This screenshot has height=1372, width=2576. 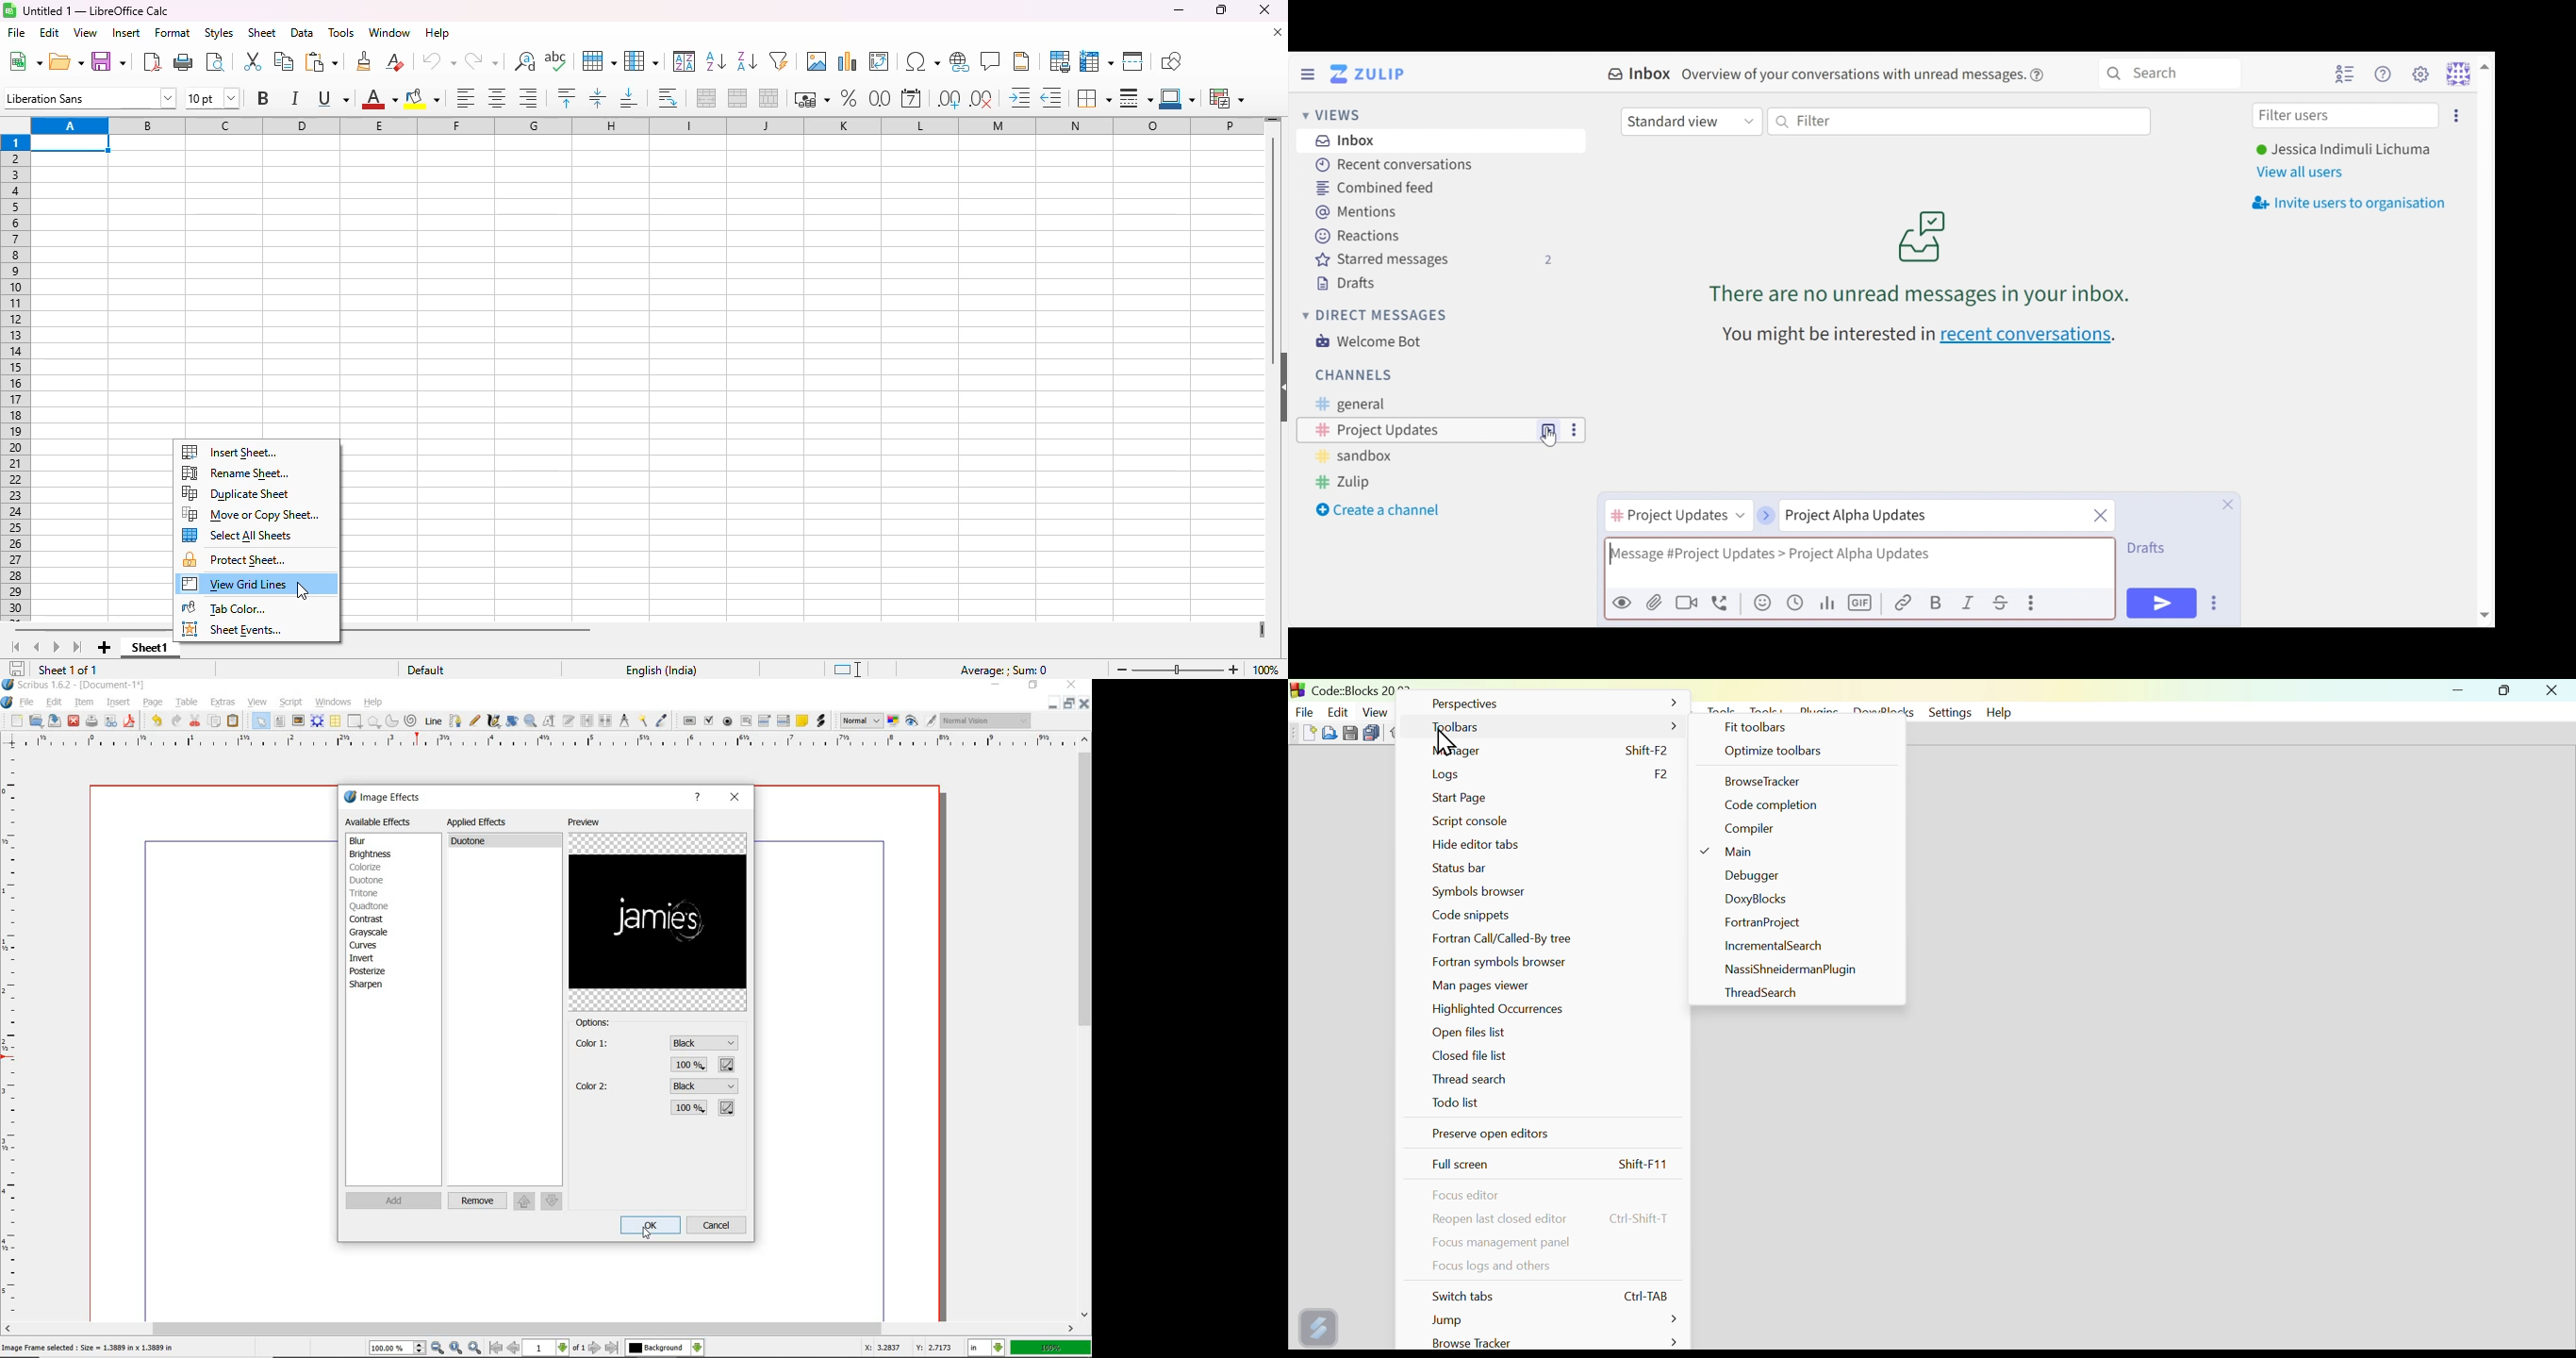 I want to click on click to save the document, so click(x=17, y=669).